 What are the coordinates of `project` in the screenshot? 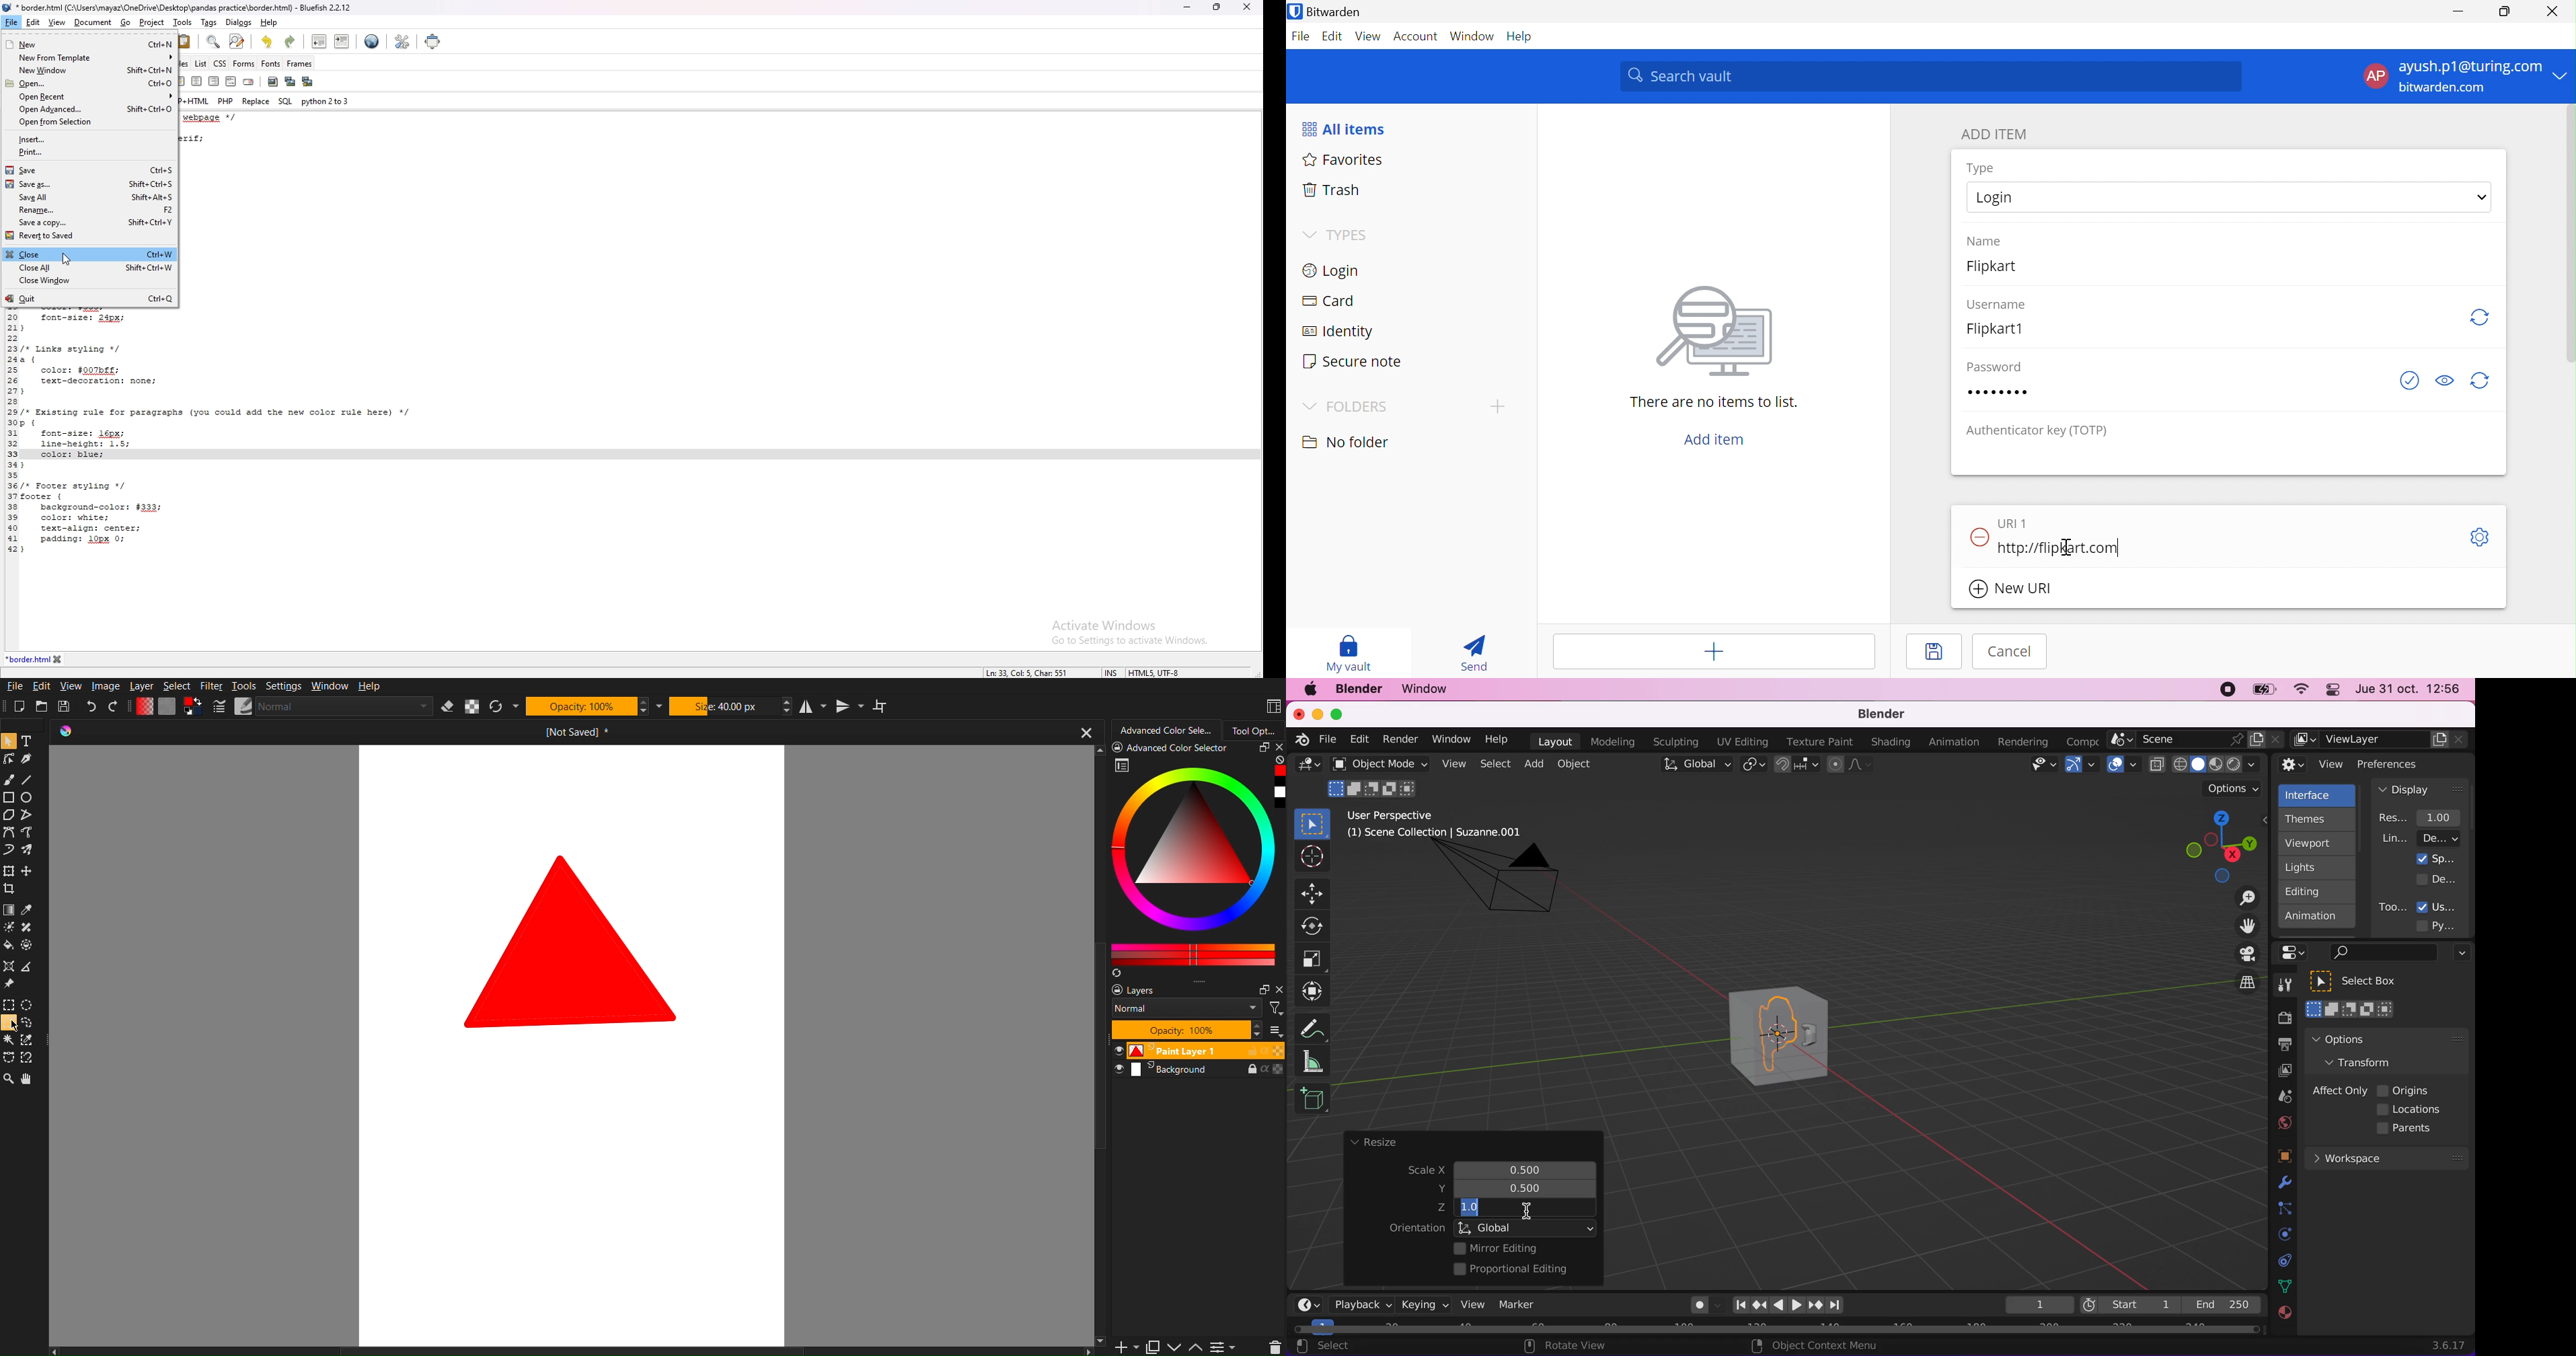 It's located at (153, 22).